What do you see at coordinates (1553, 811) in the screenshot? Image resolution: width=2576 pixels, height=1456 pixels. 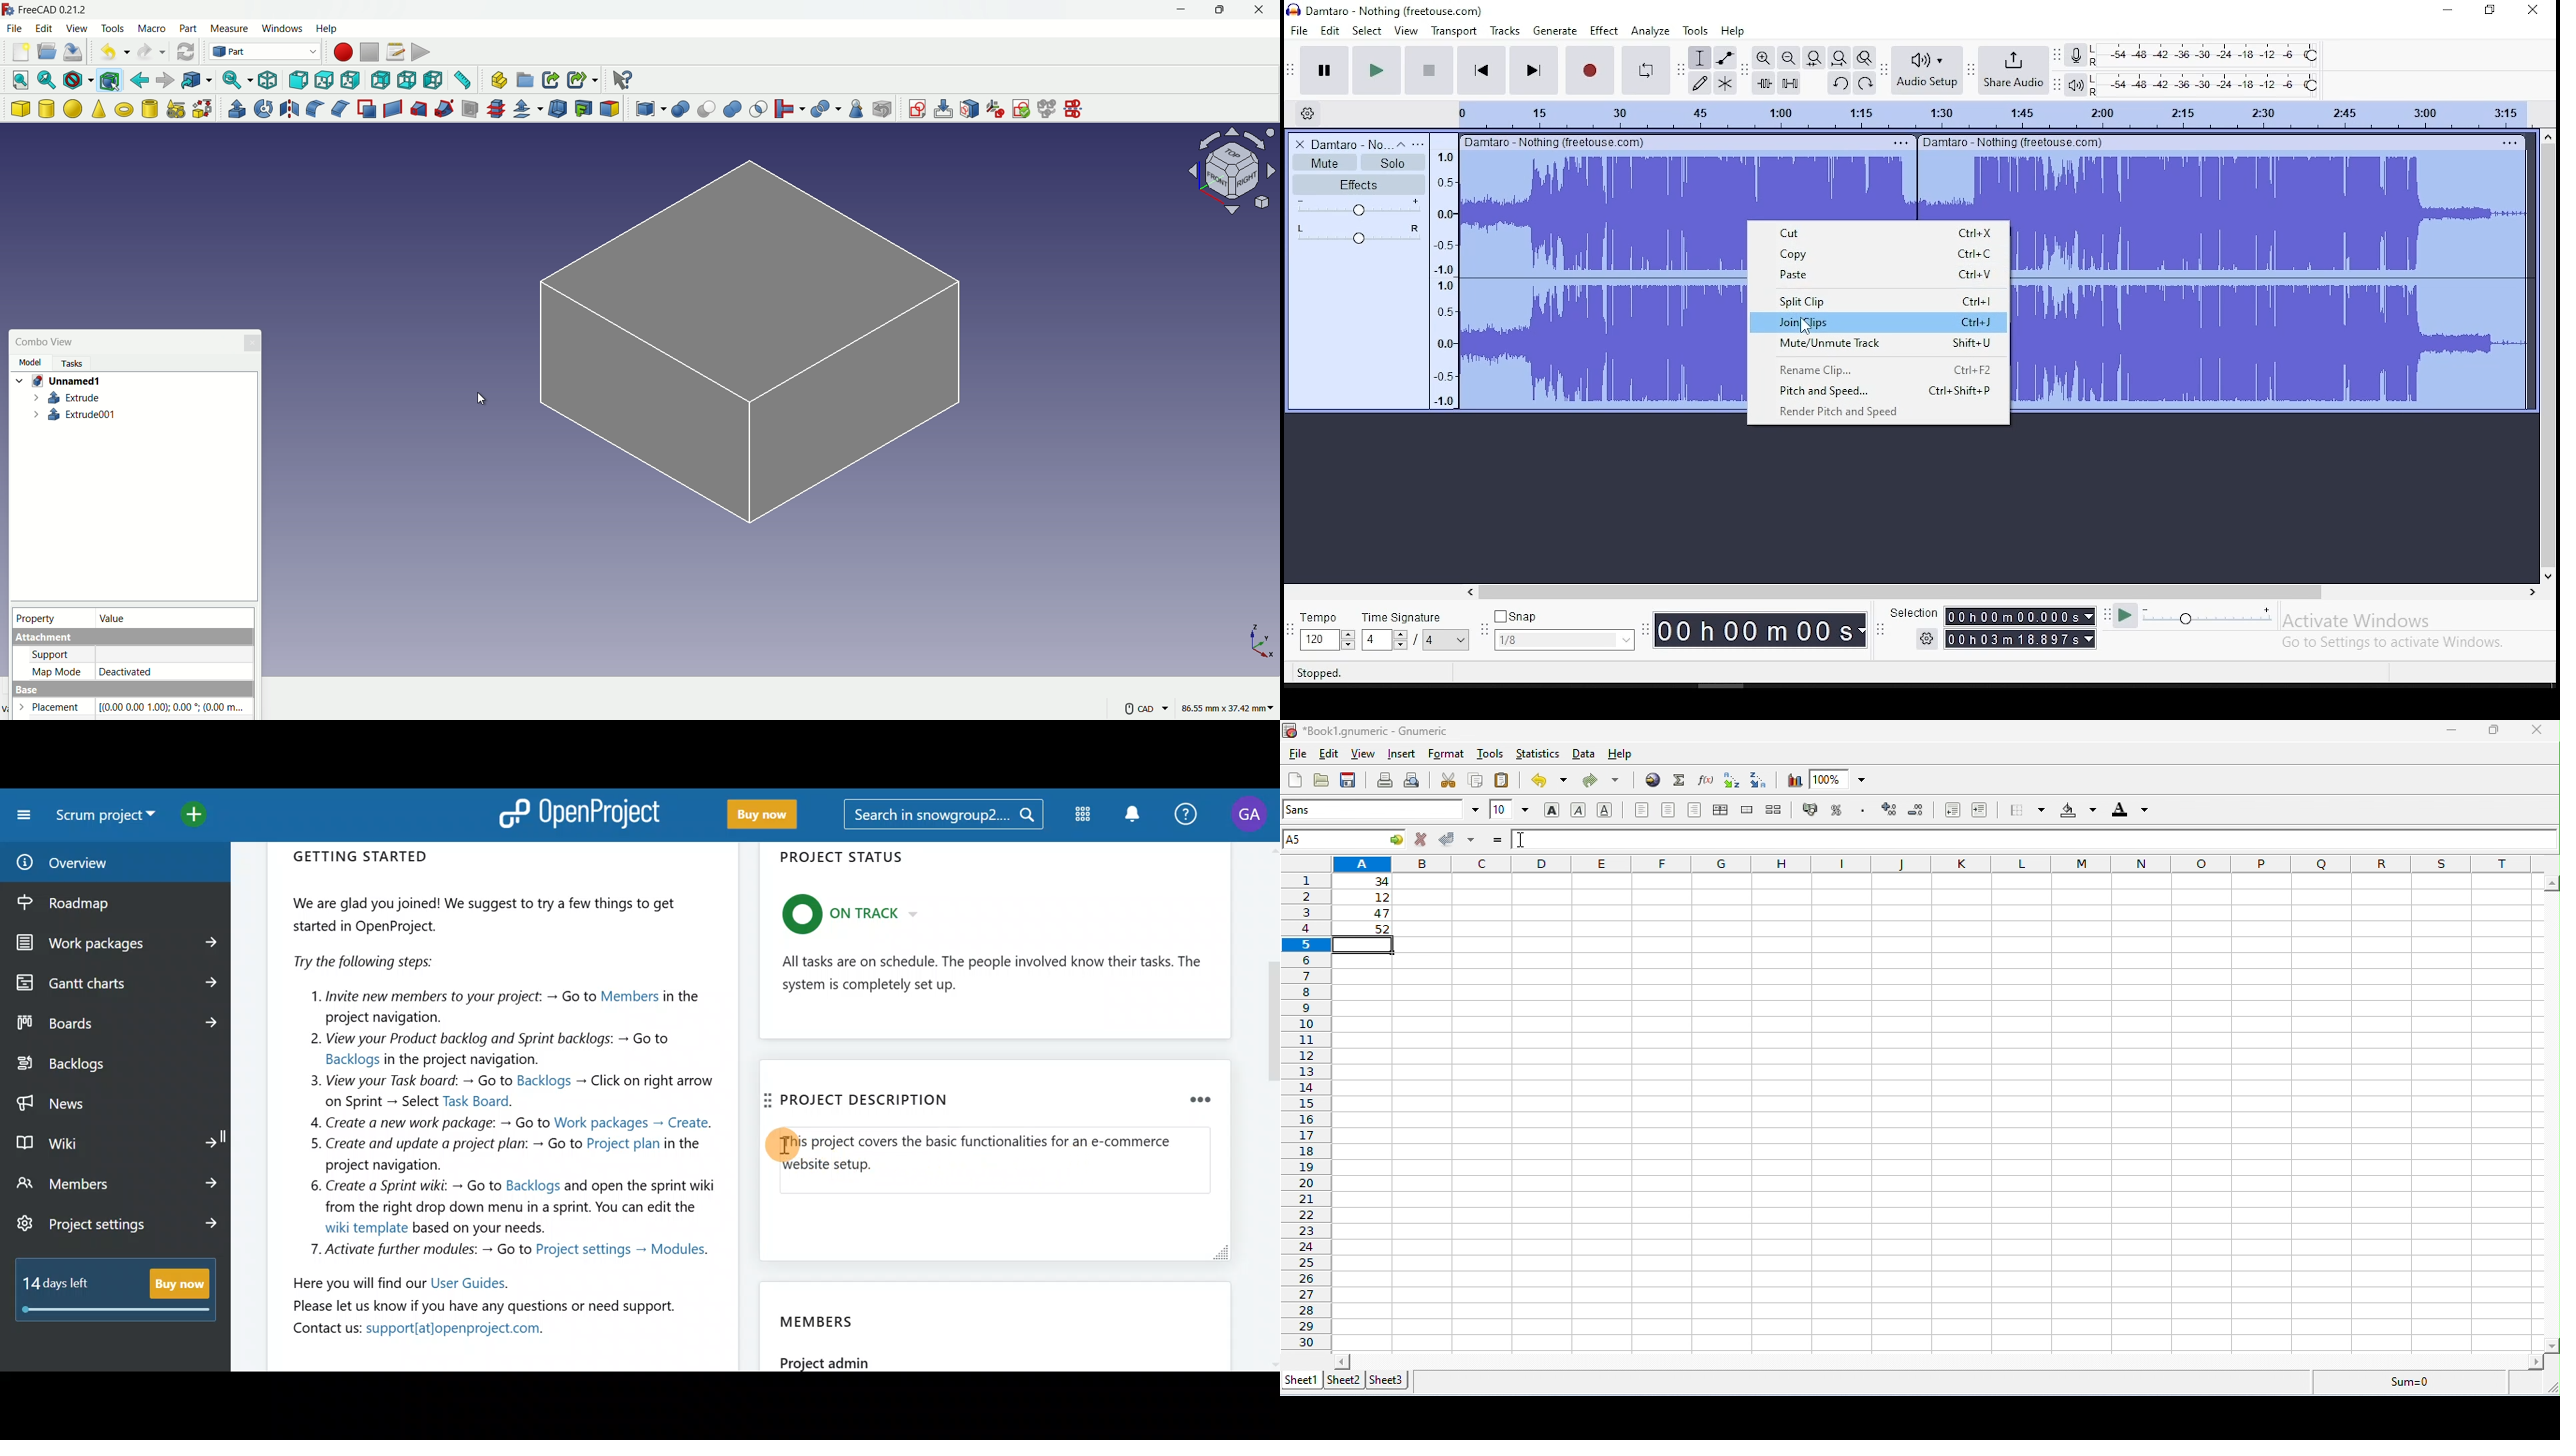 I see `bold` at bounding box center [1553, 811].